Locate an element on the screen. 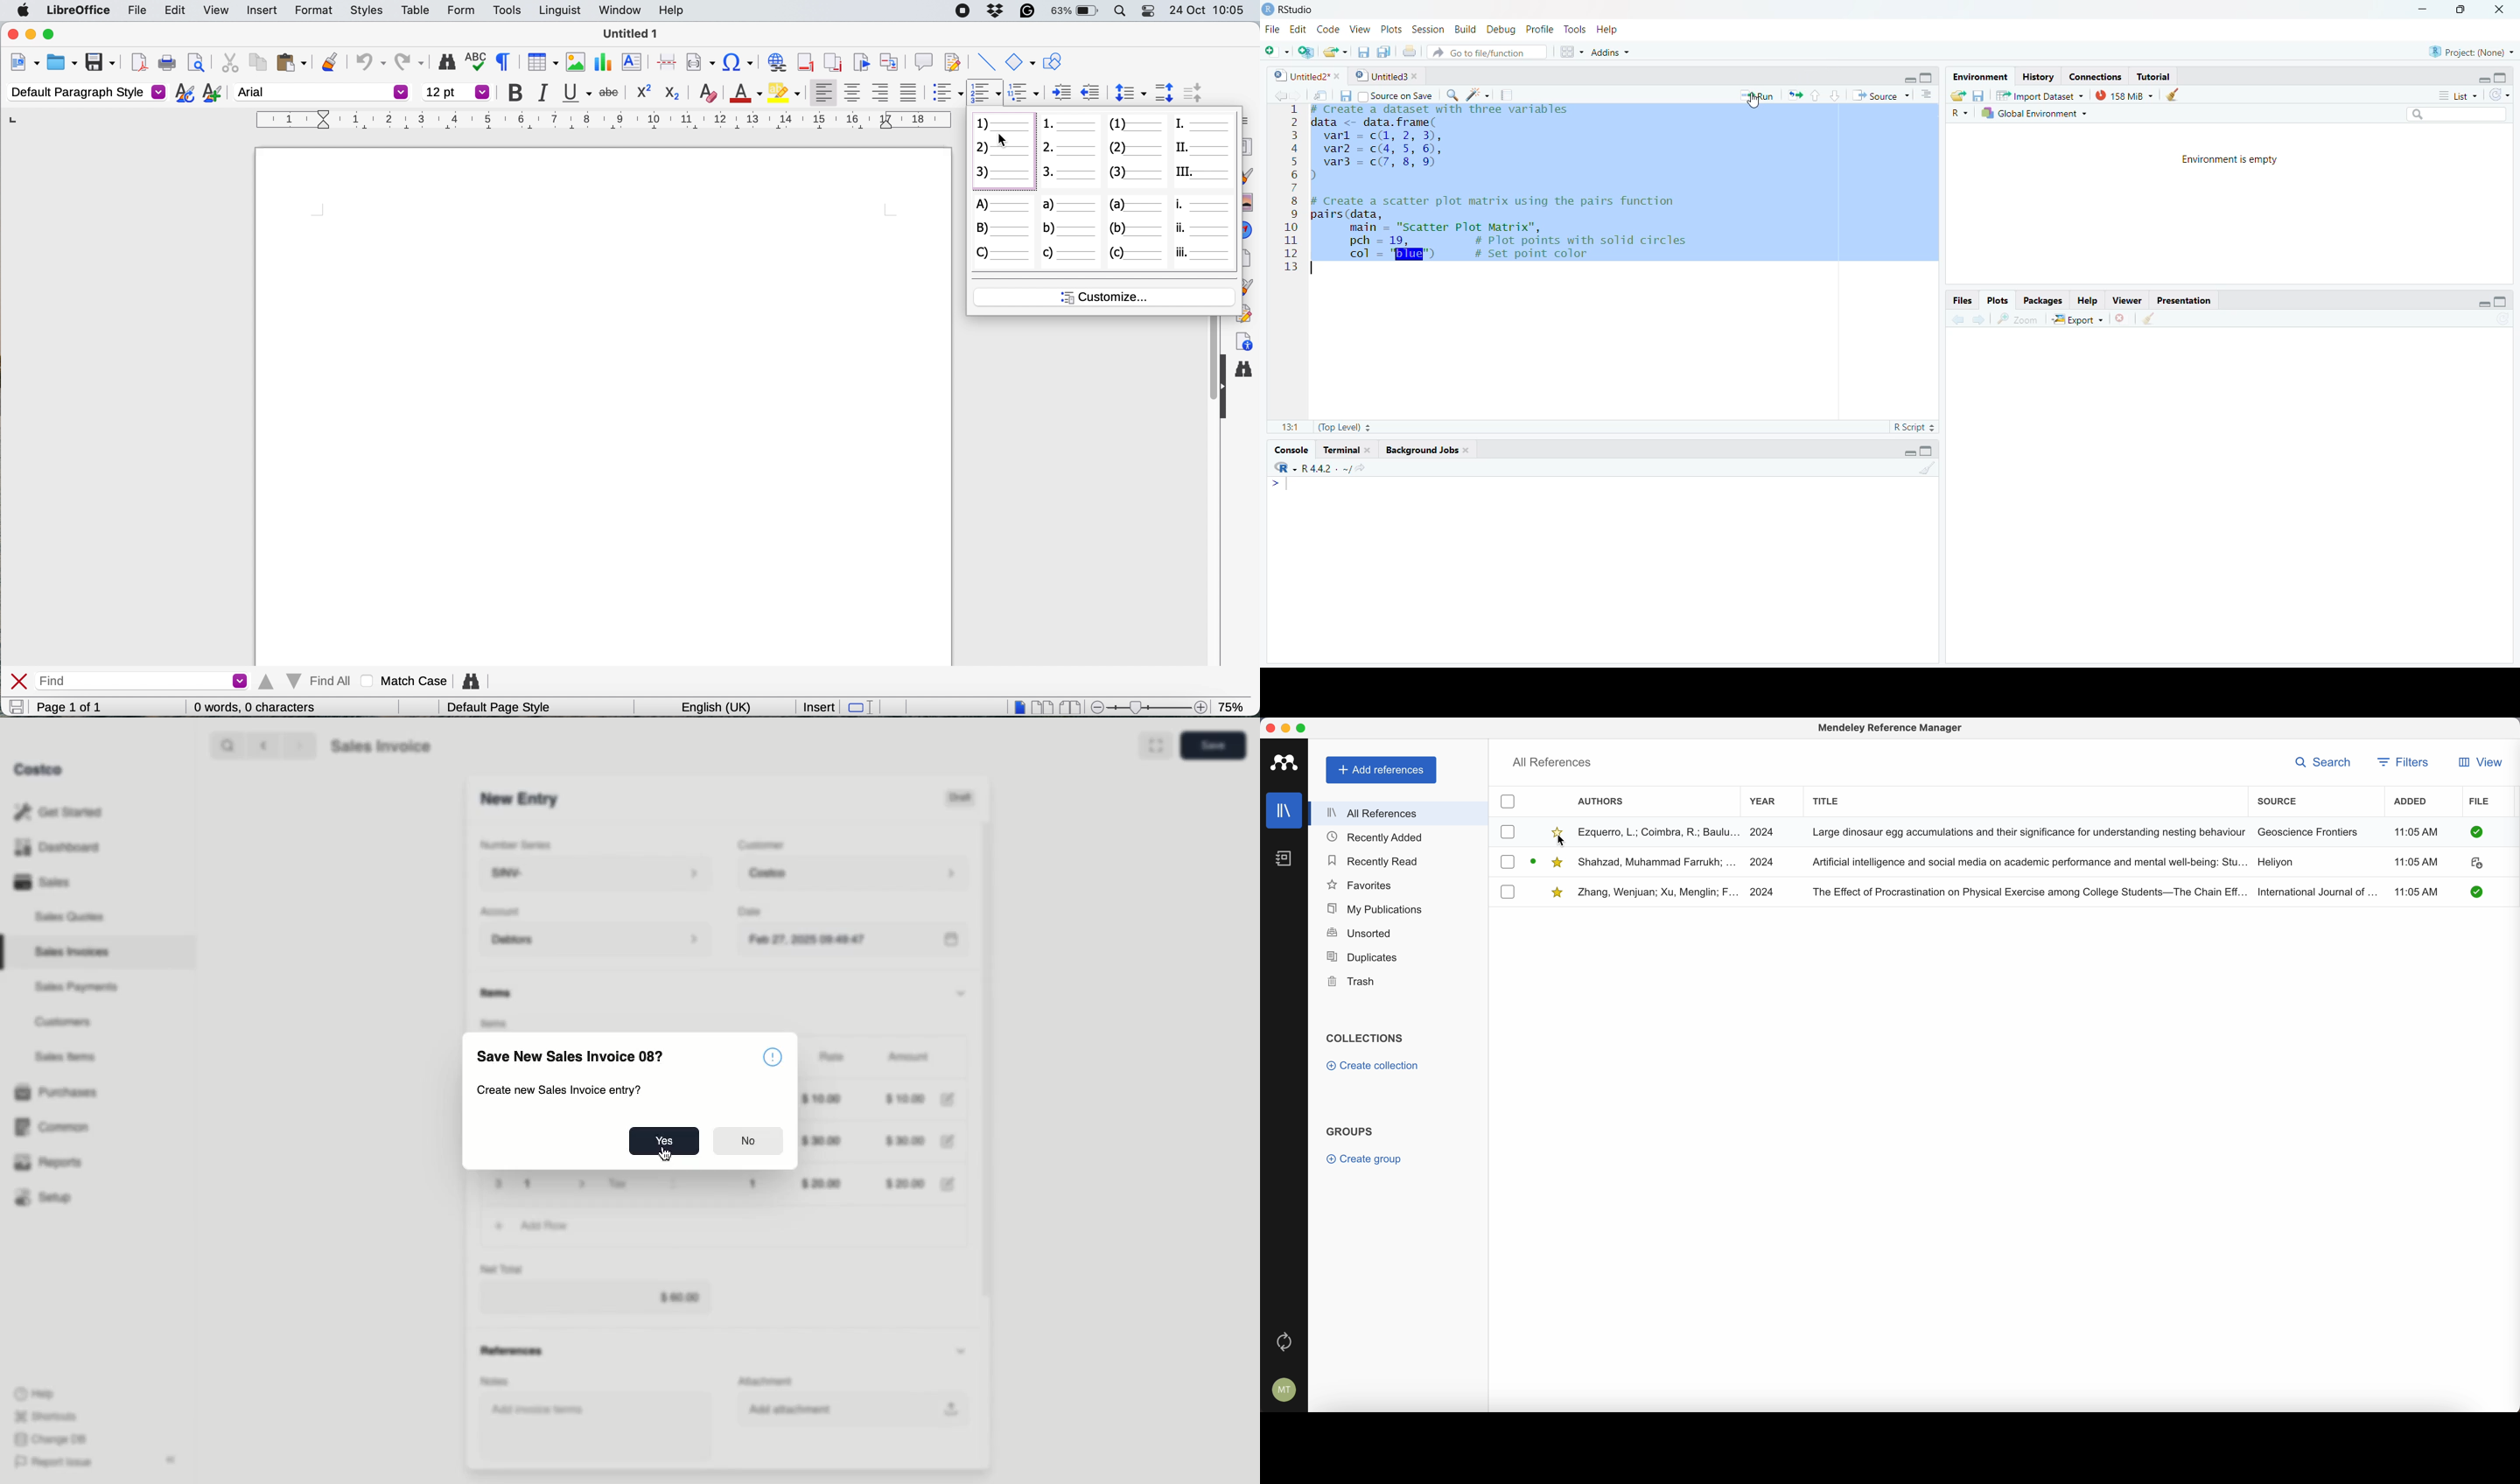  Zhang, Wenjuan; Xu, Menglin; F... is located at coordinates (1659, 893).